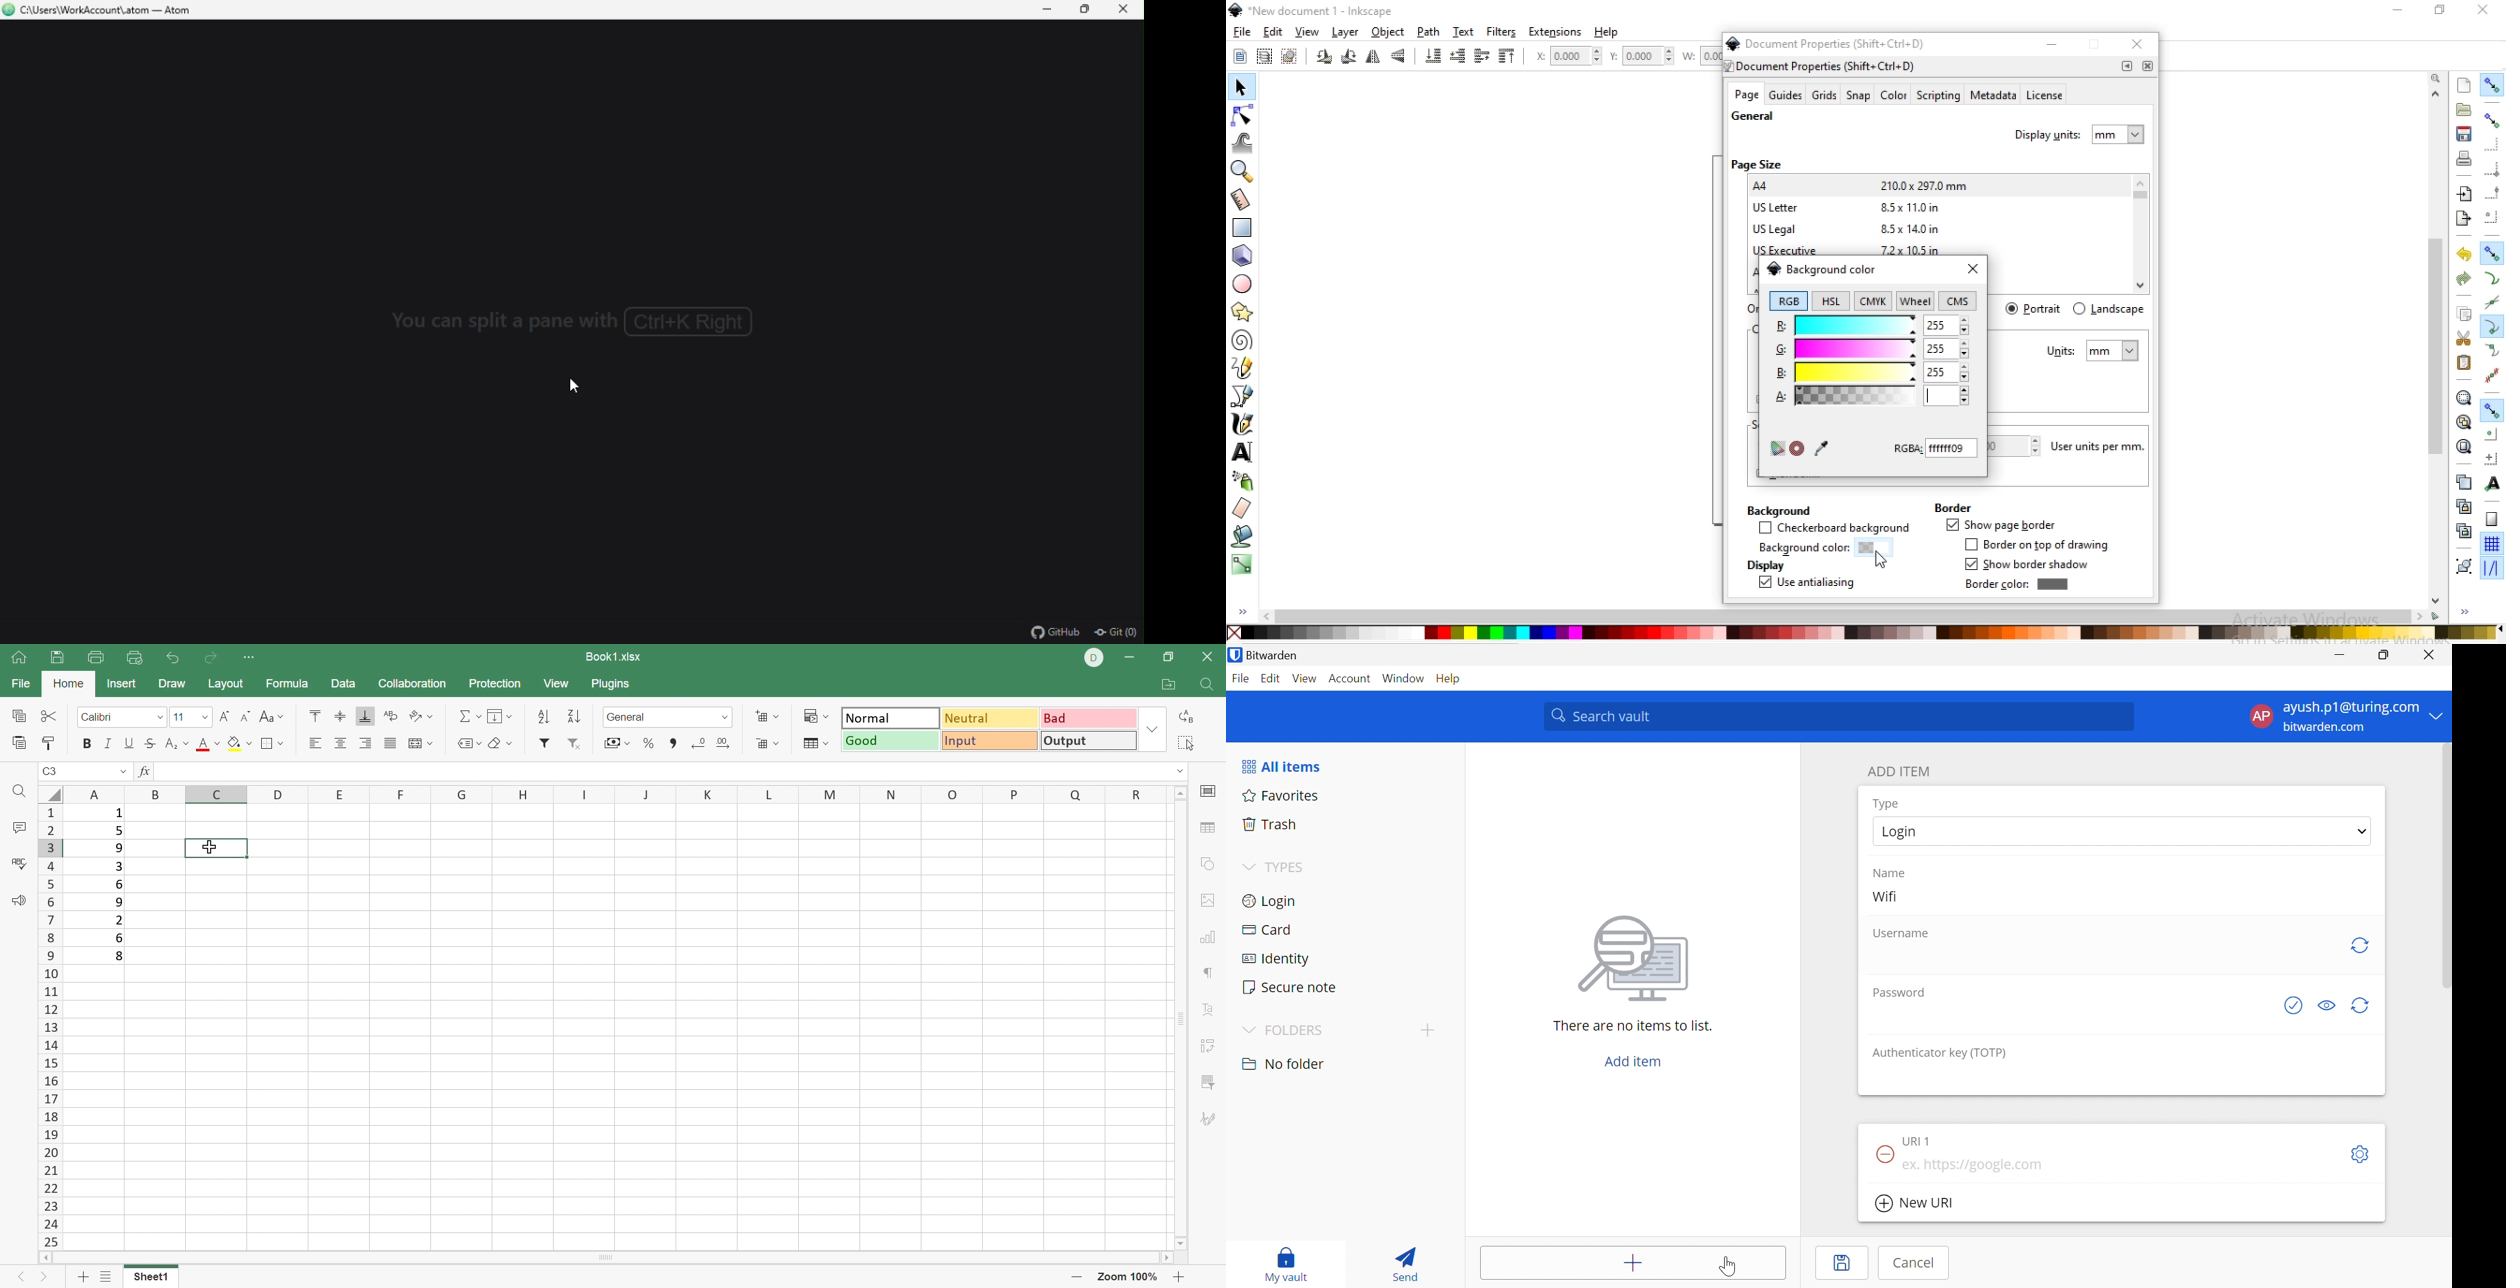 The width and height of the screenshot is (2520, 1288). Describe the element at coordinates (274, 744) in the screenshot. I see `Borders` at that location.